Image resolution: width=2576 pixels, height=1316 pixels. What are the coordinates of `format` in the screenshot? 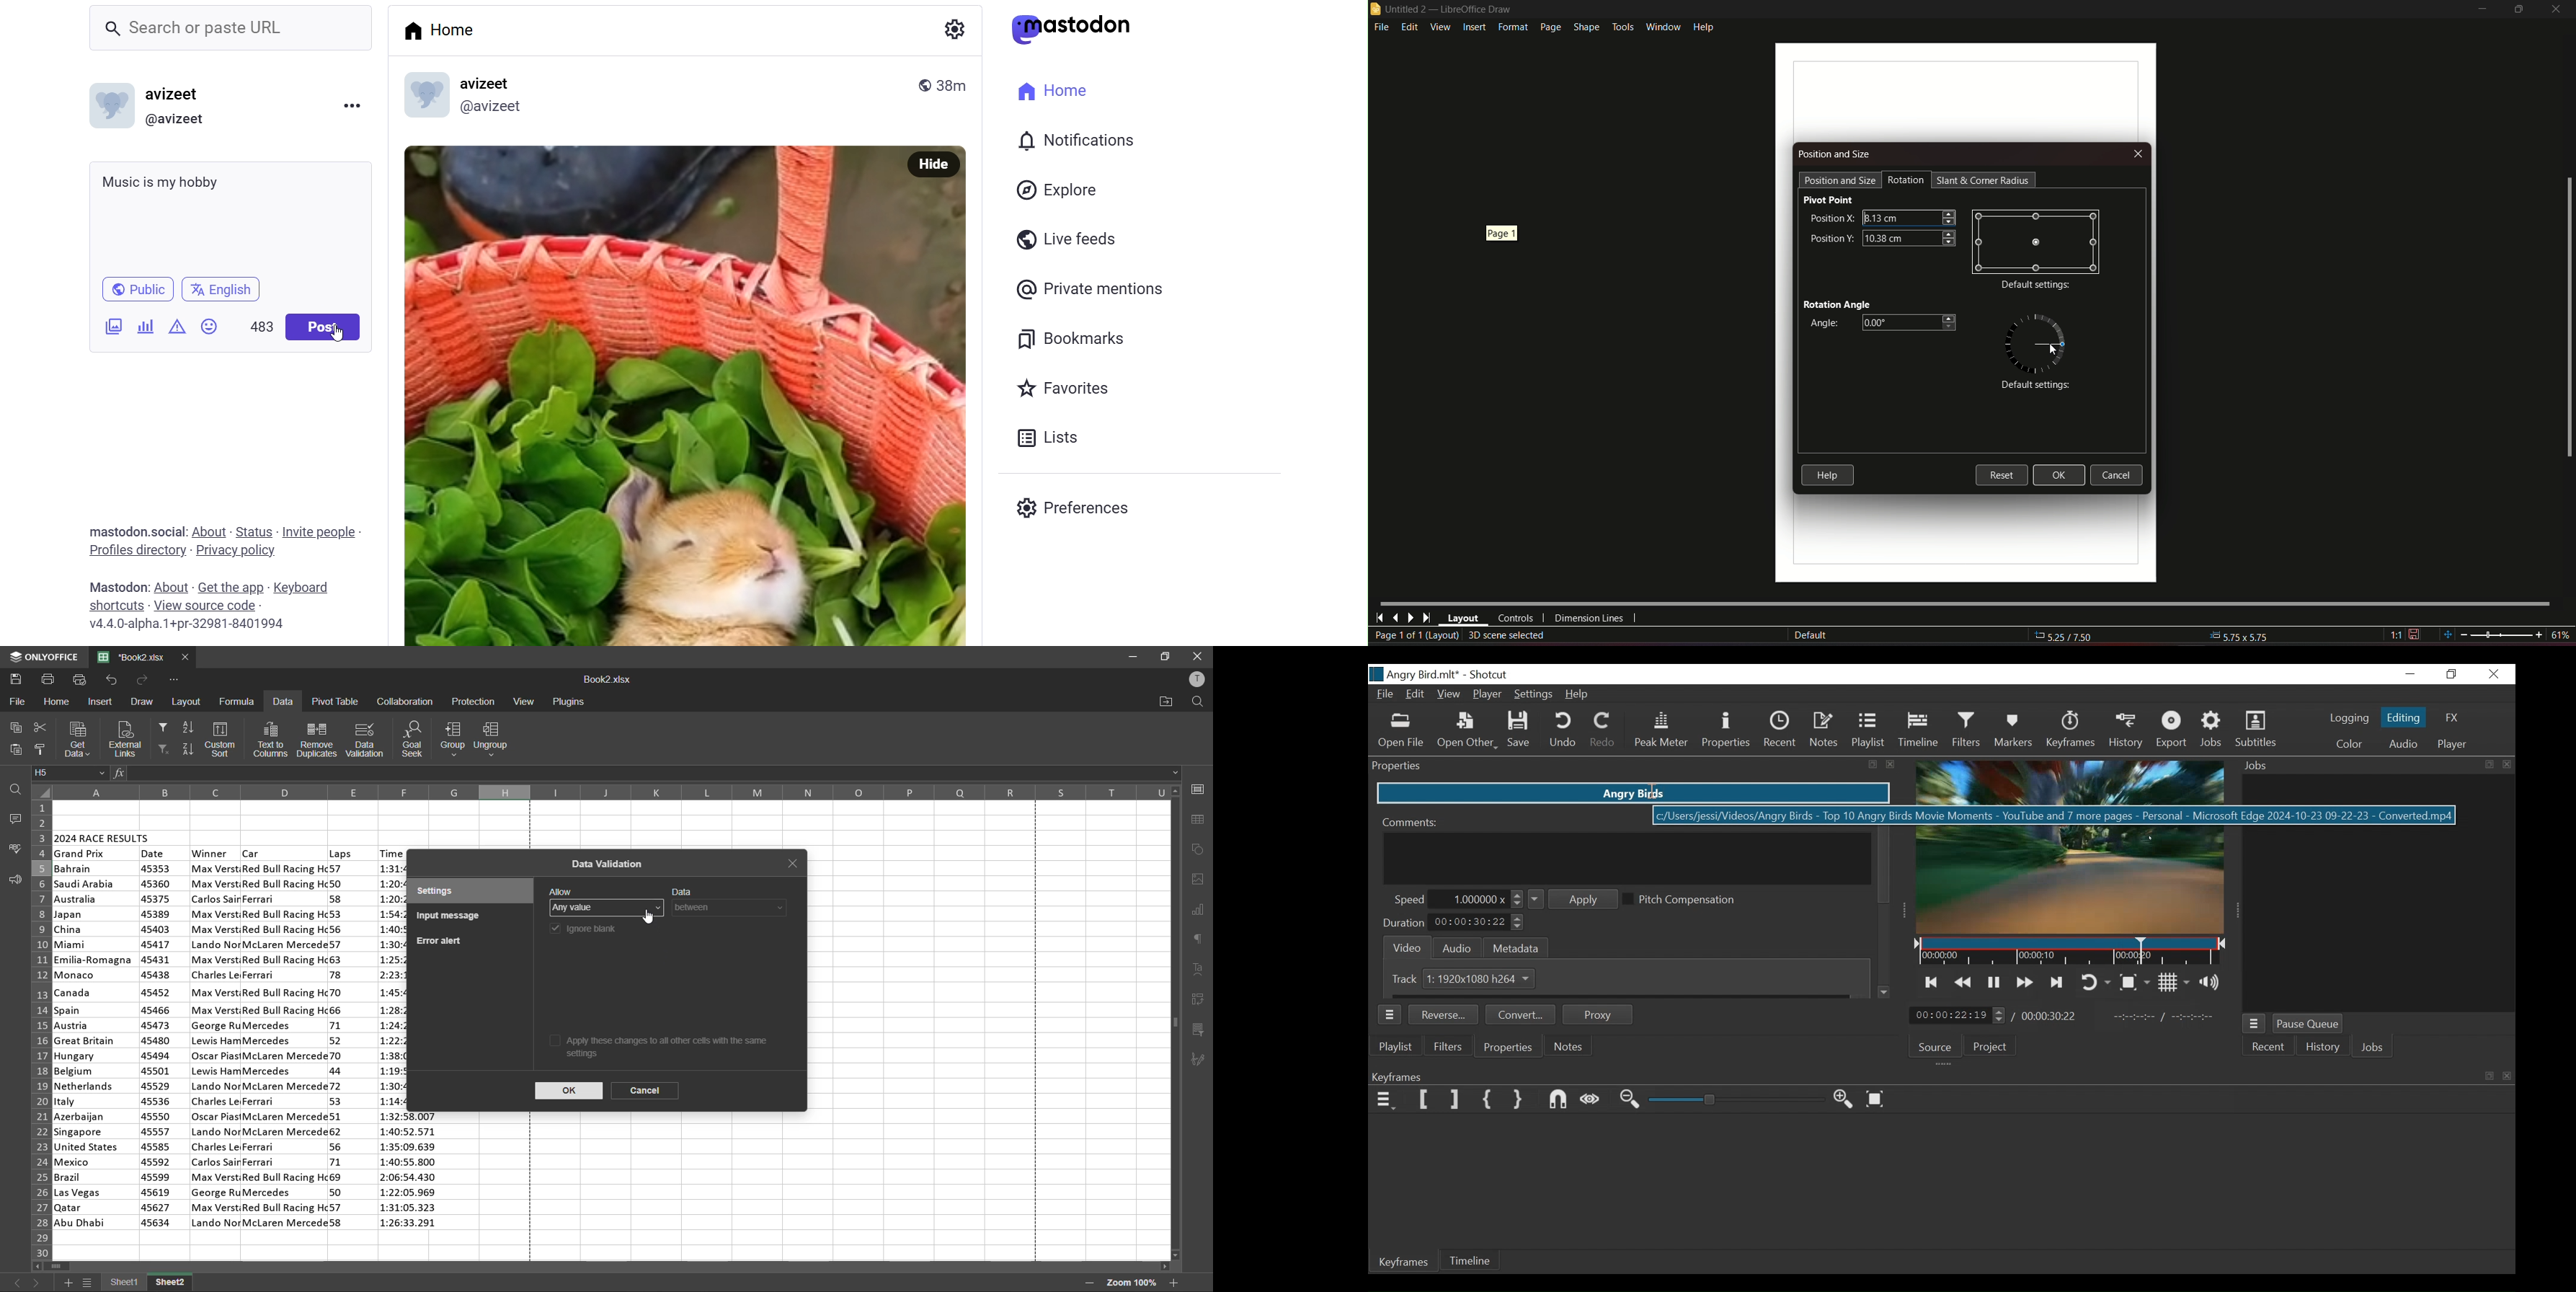 It's located at (1512, 27).